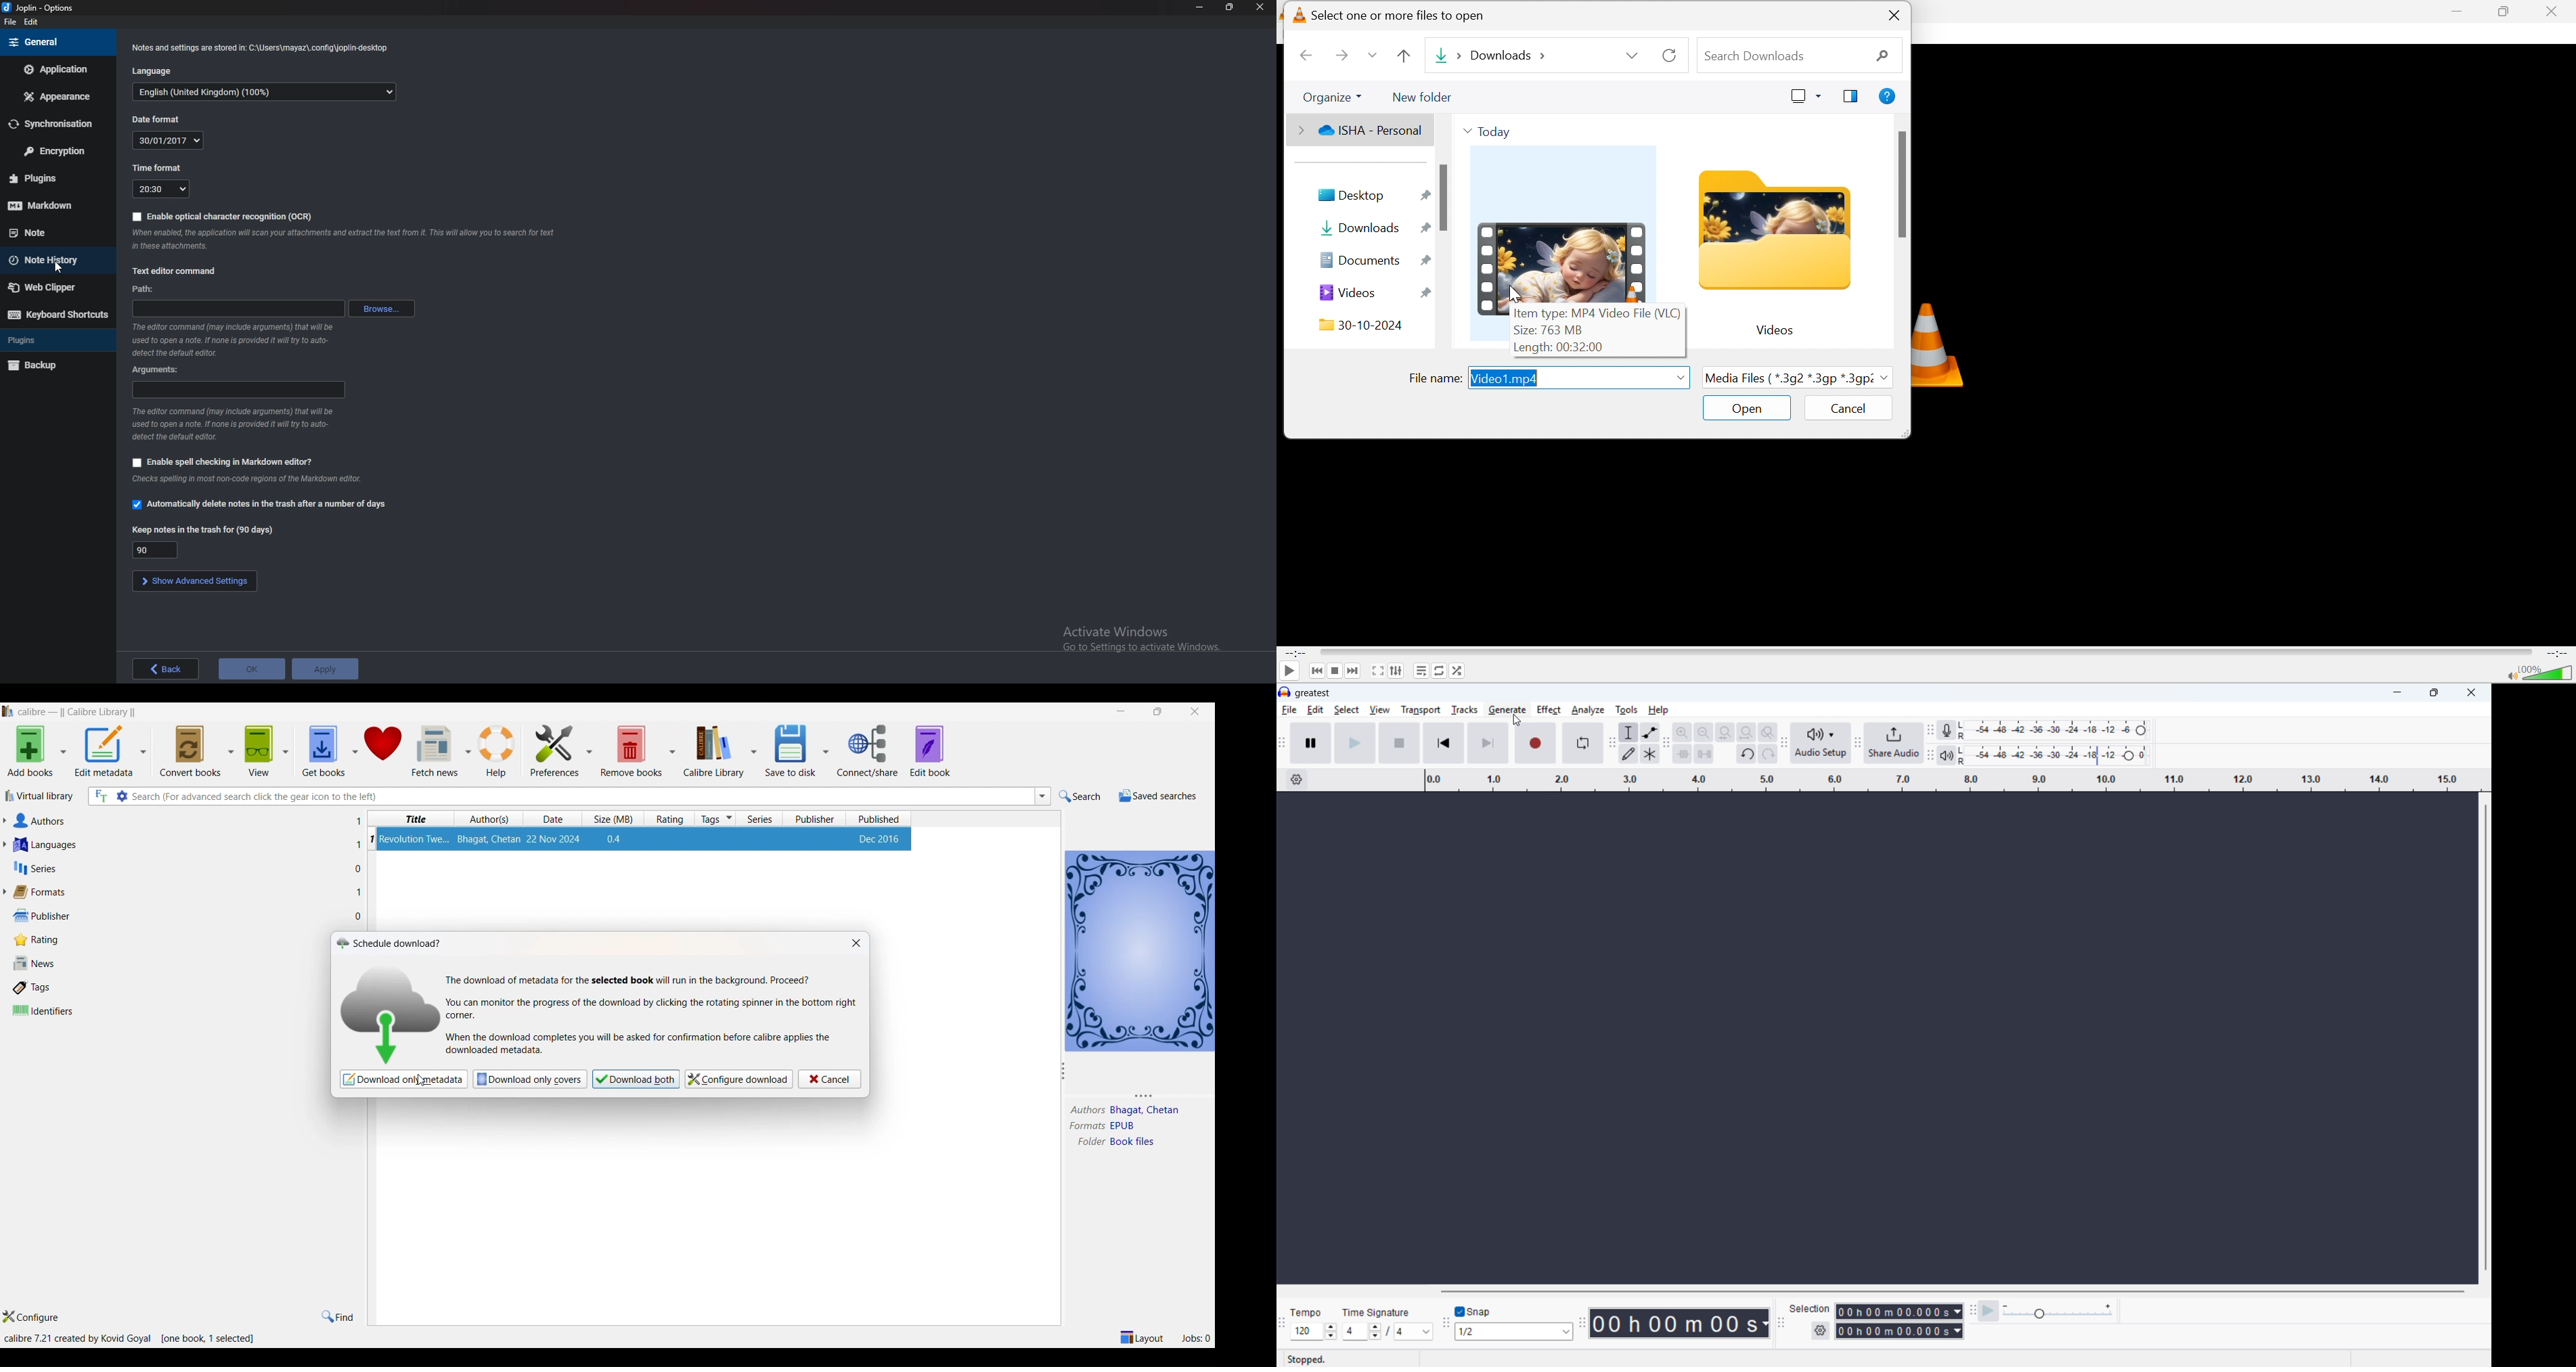 This screenshot has width=2576, height=1372. What do you see at coordinates (1064, 1070) in the screenshot?
I see `resize` at bounding box center [1064, 1070].